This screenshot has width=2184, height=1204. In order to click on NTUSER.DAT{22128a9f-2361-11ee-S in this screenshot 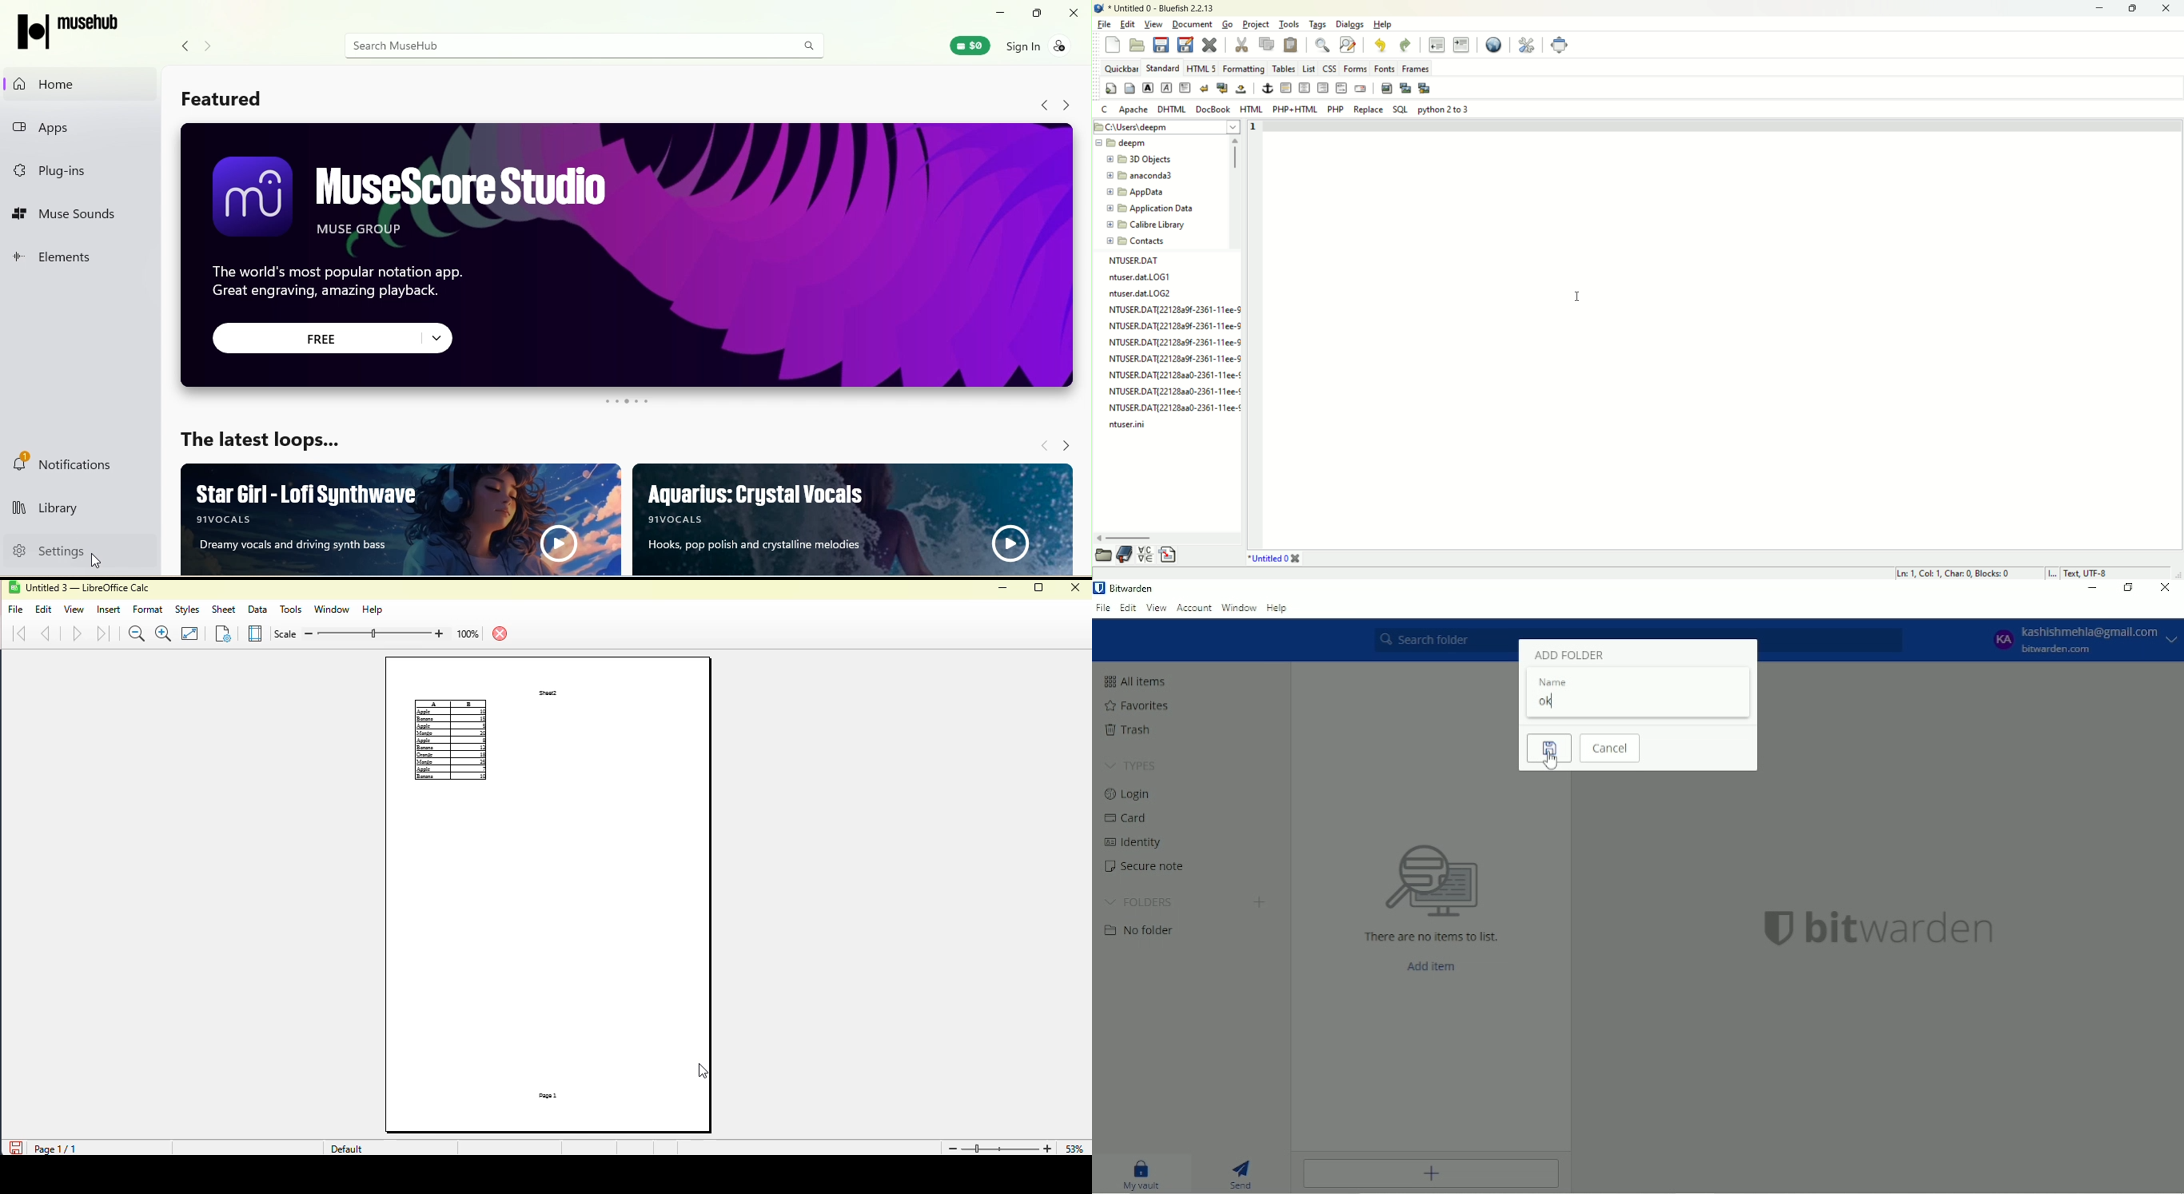, I will do `click(1172, 325)`.